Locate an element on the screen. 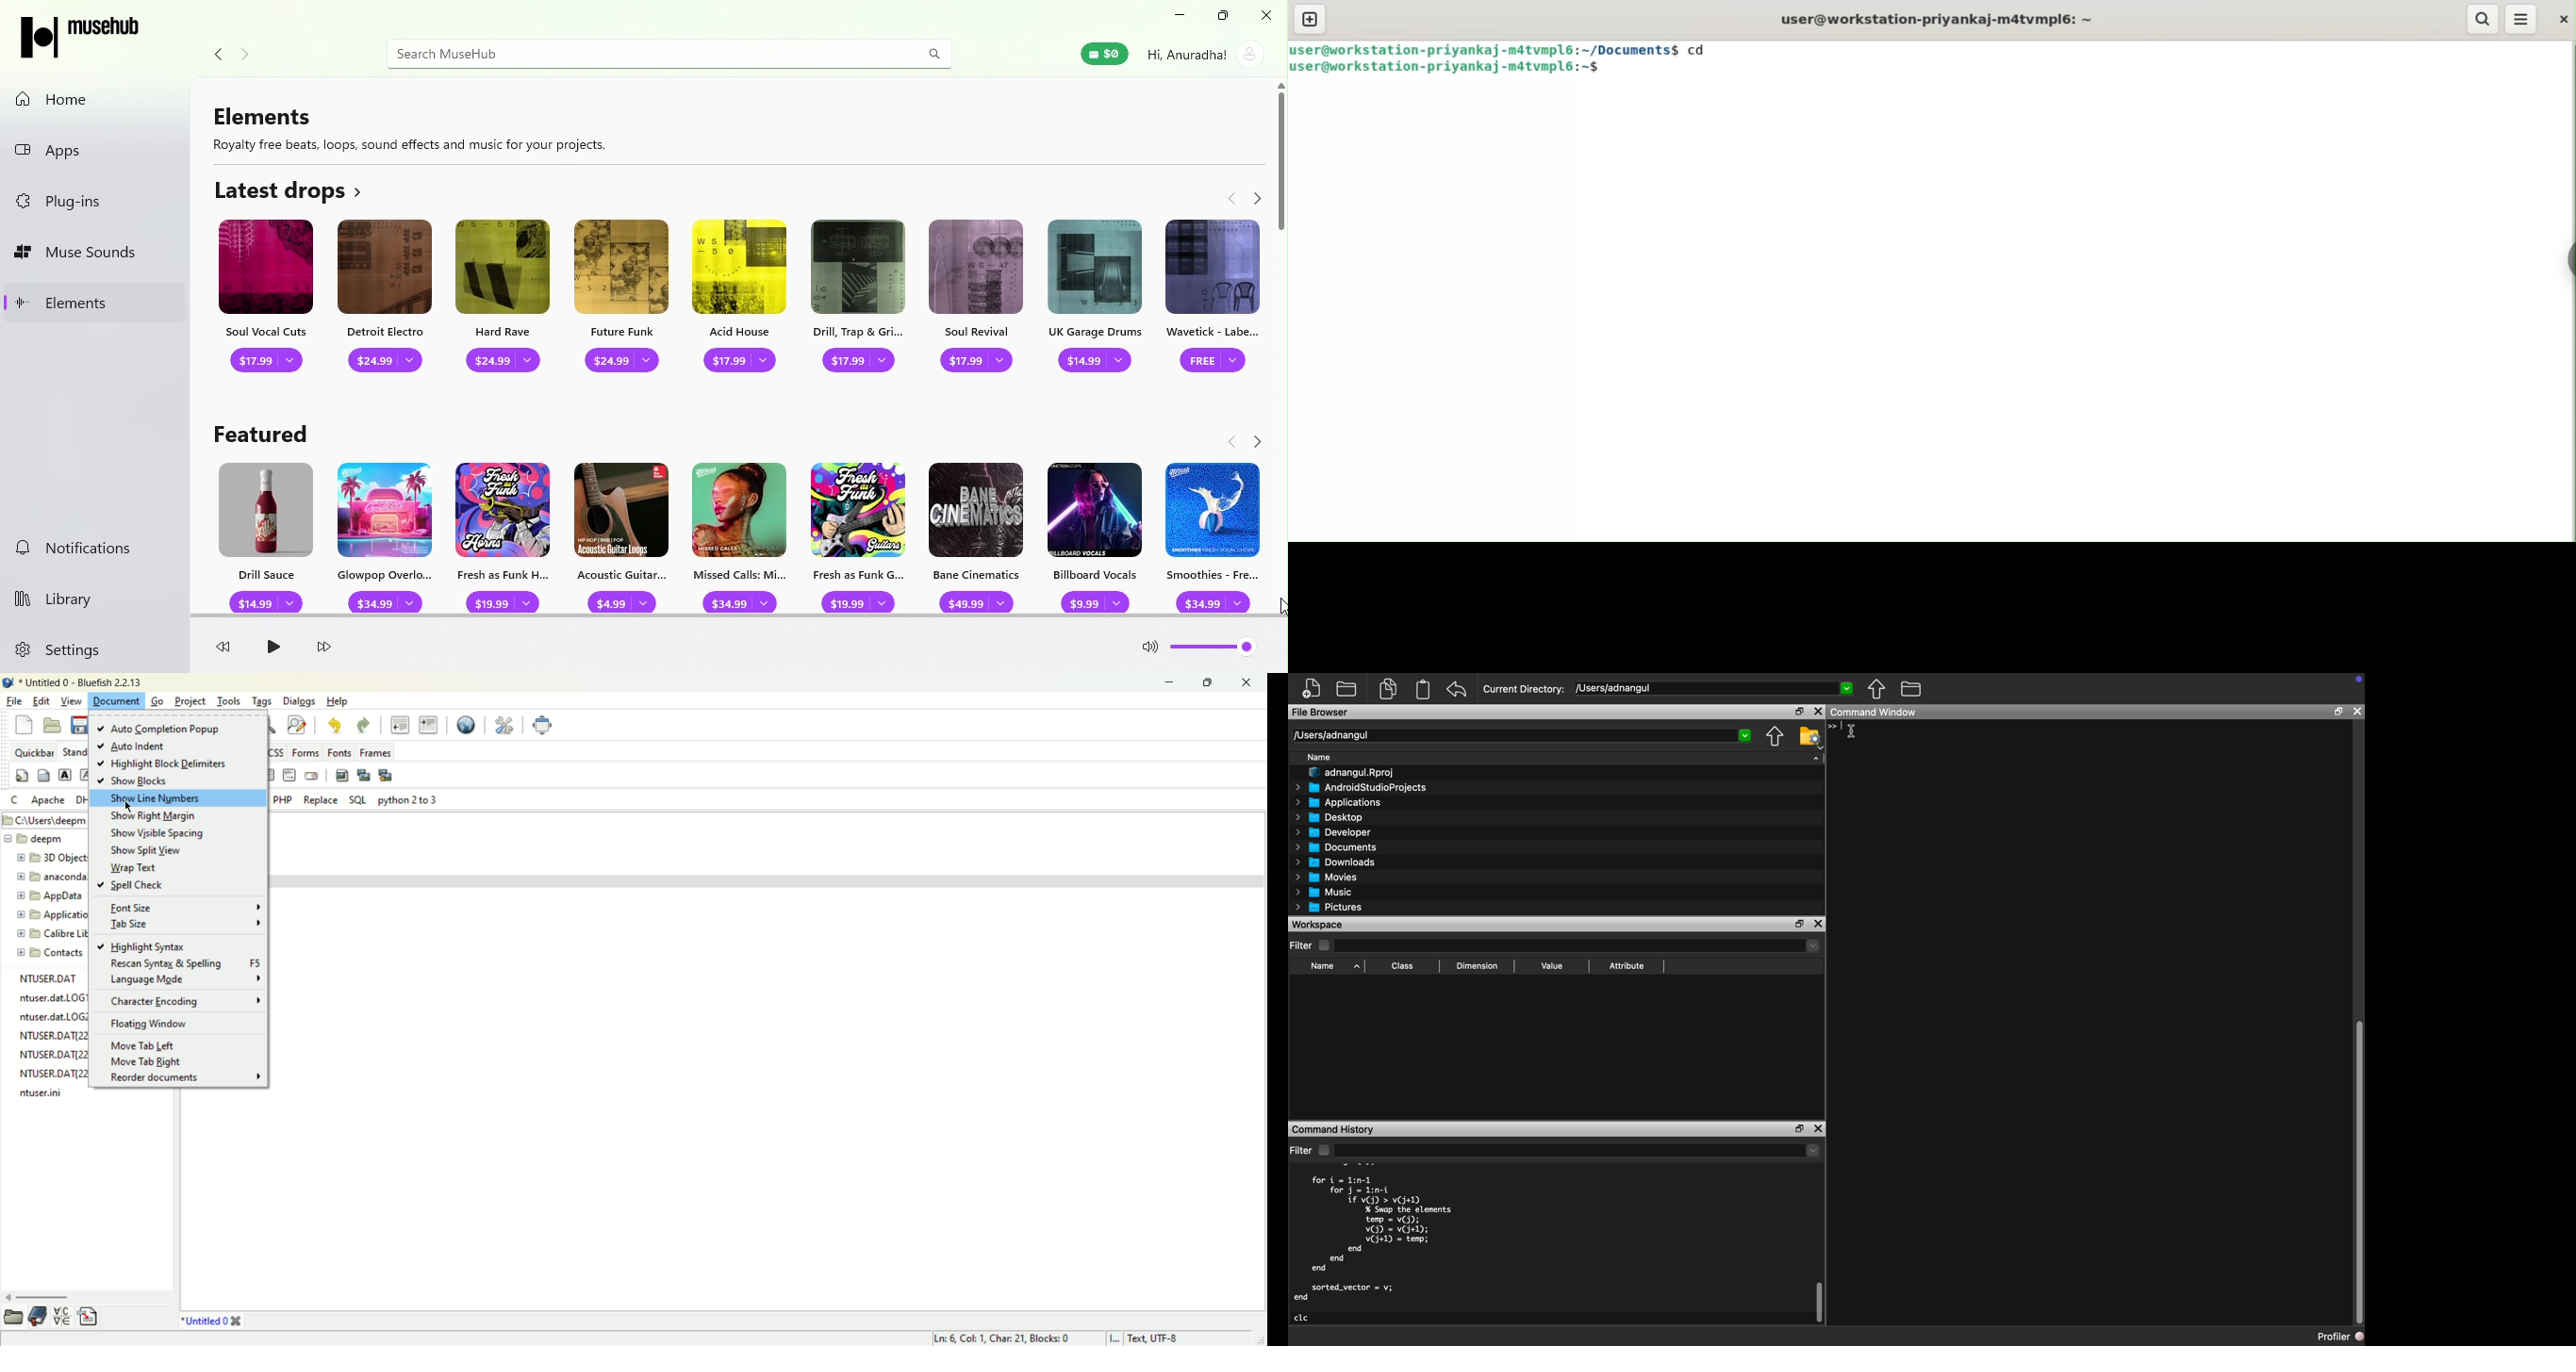  save current file is located at coordinates (81, 725).